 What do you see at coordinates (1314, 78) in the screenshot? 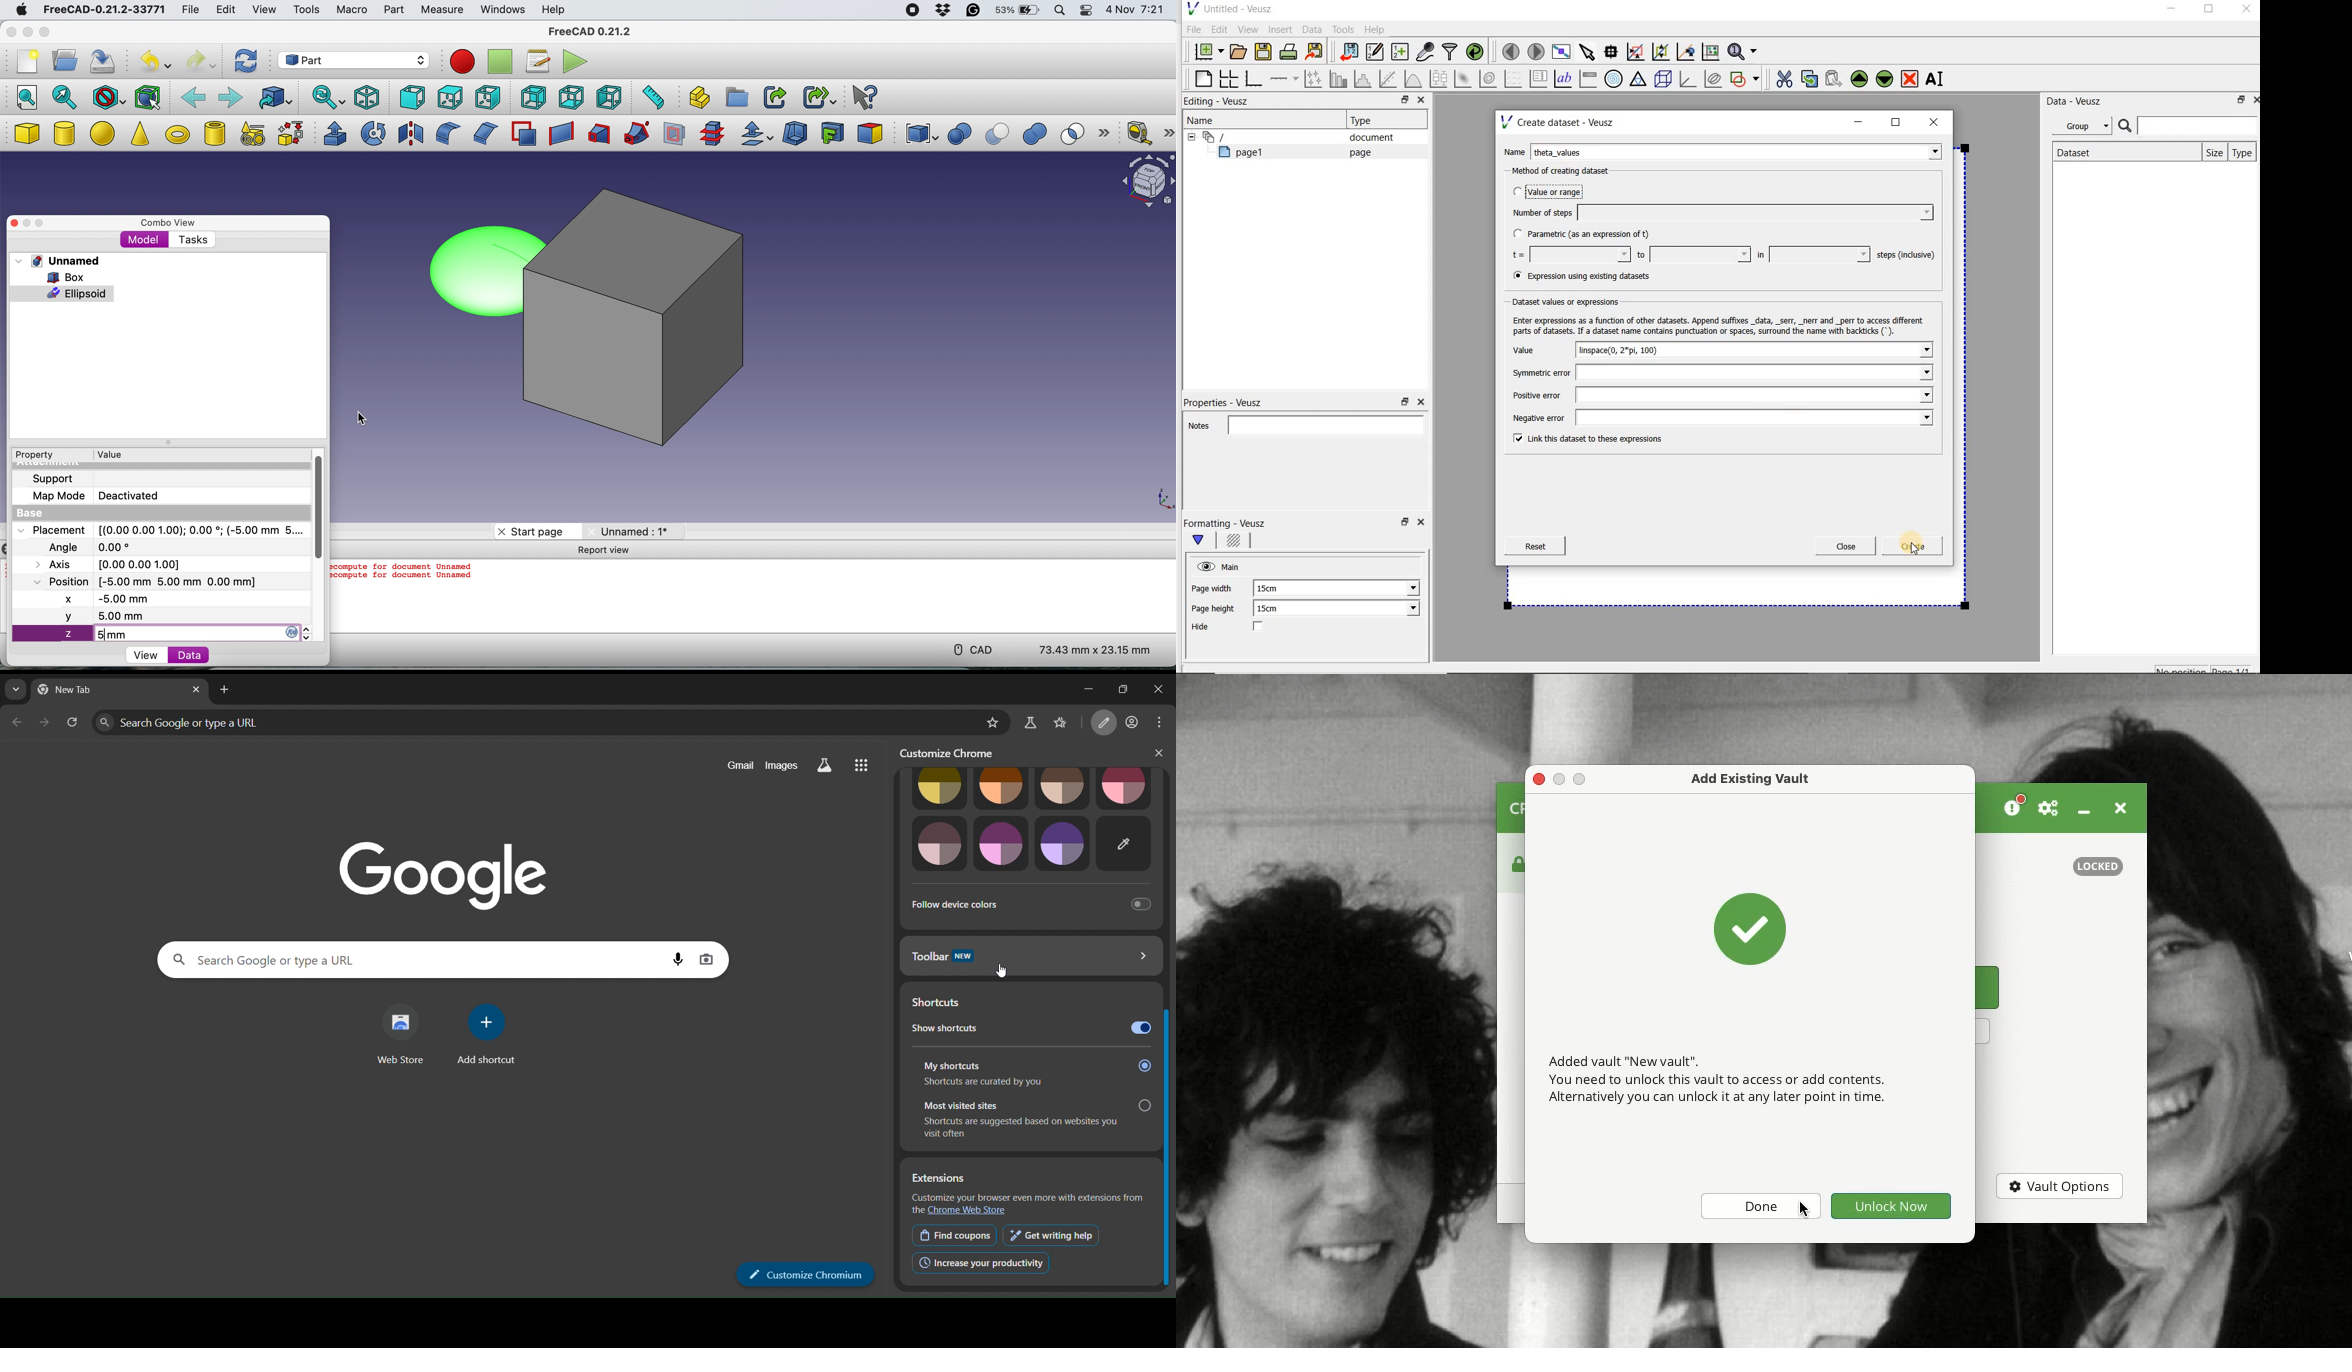
I see `Plot points with lines and error bars` at bounding box center [1314, 78].